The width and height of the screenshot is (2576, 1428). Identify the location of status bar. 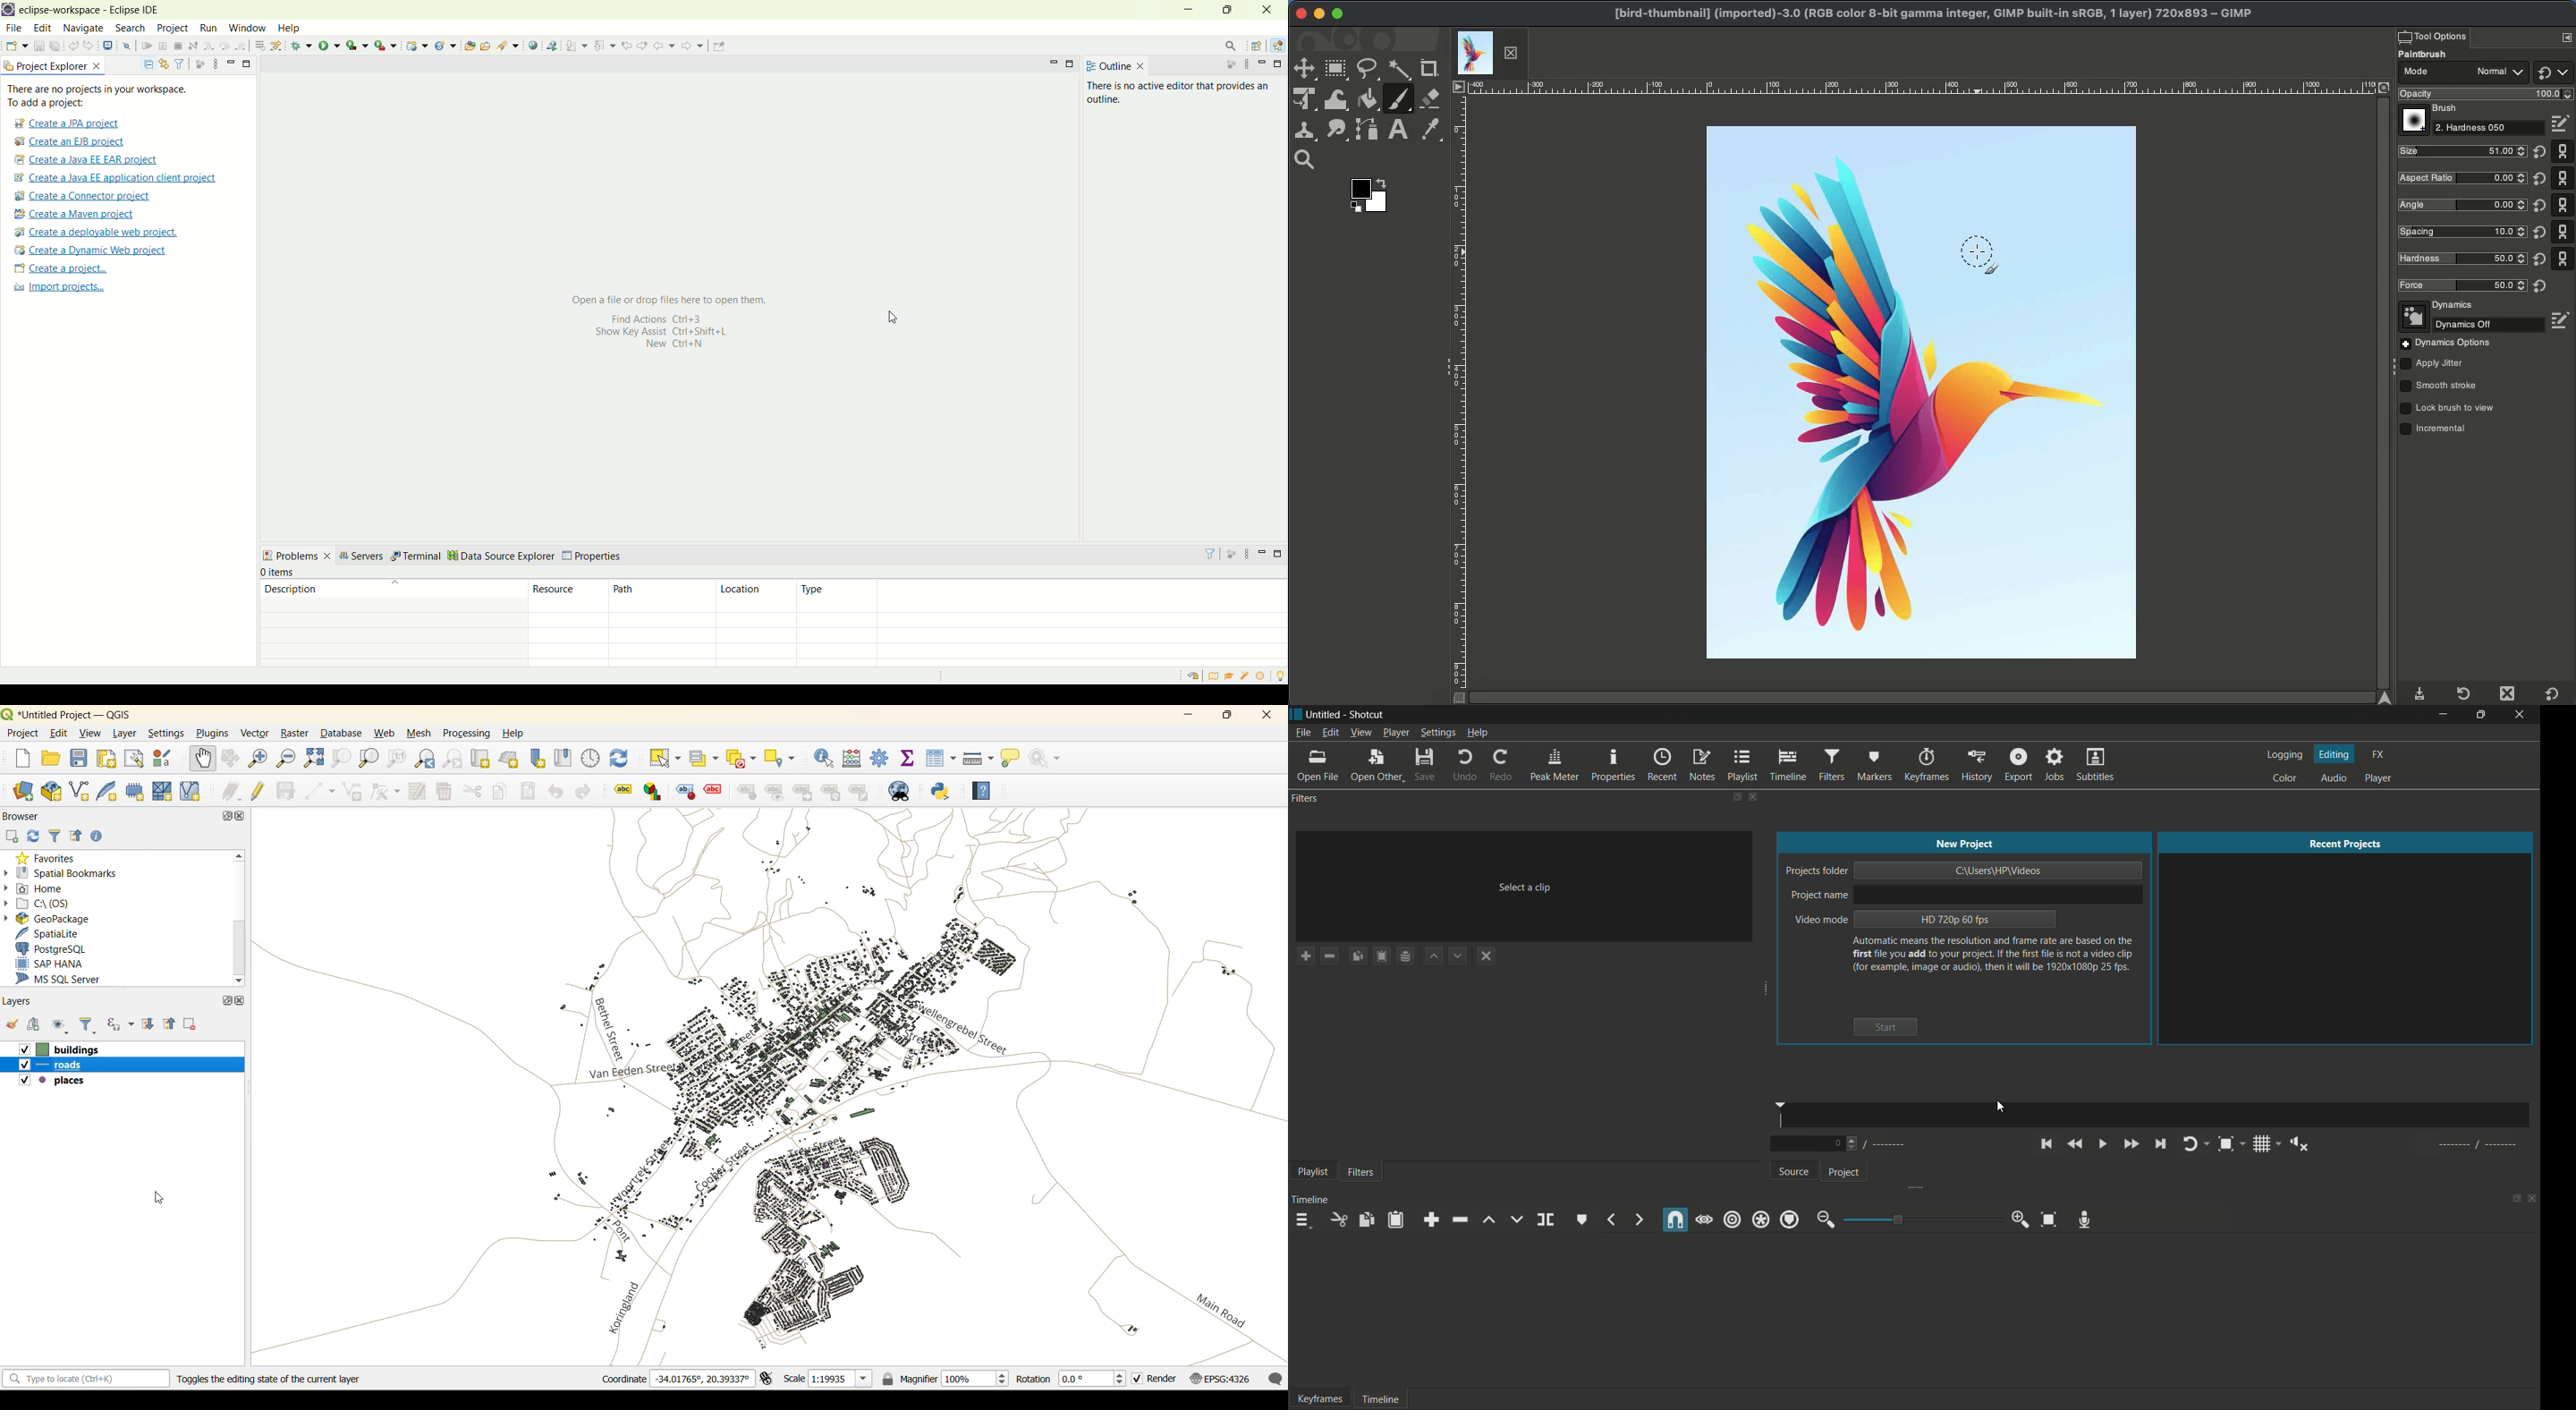
(85, 1379).